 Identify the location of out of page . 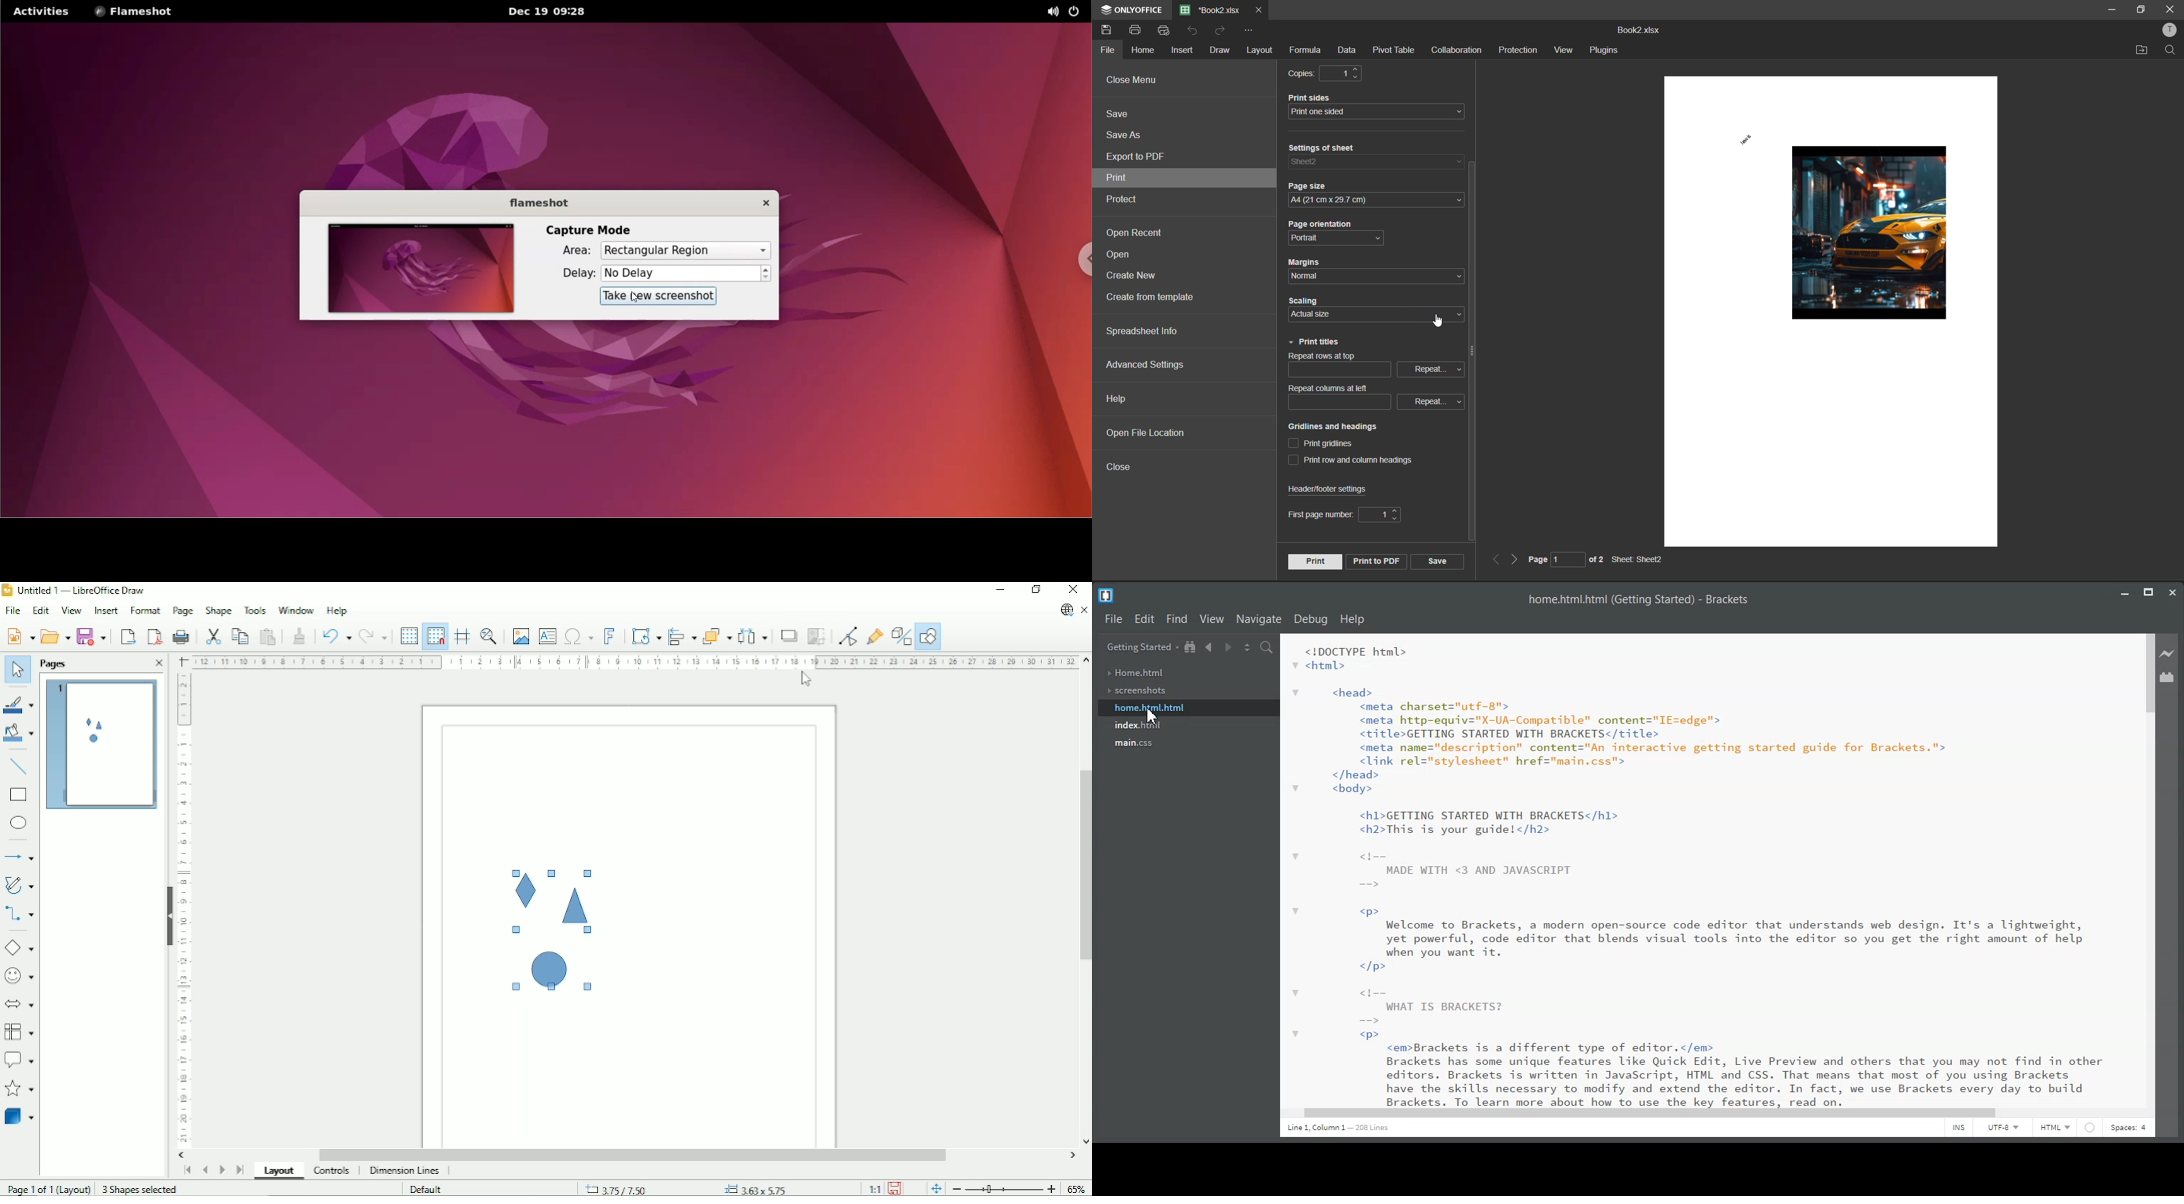
(1596, 559).